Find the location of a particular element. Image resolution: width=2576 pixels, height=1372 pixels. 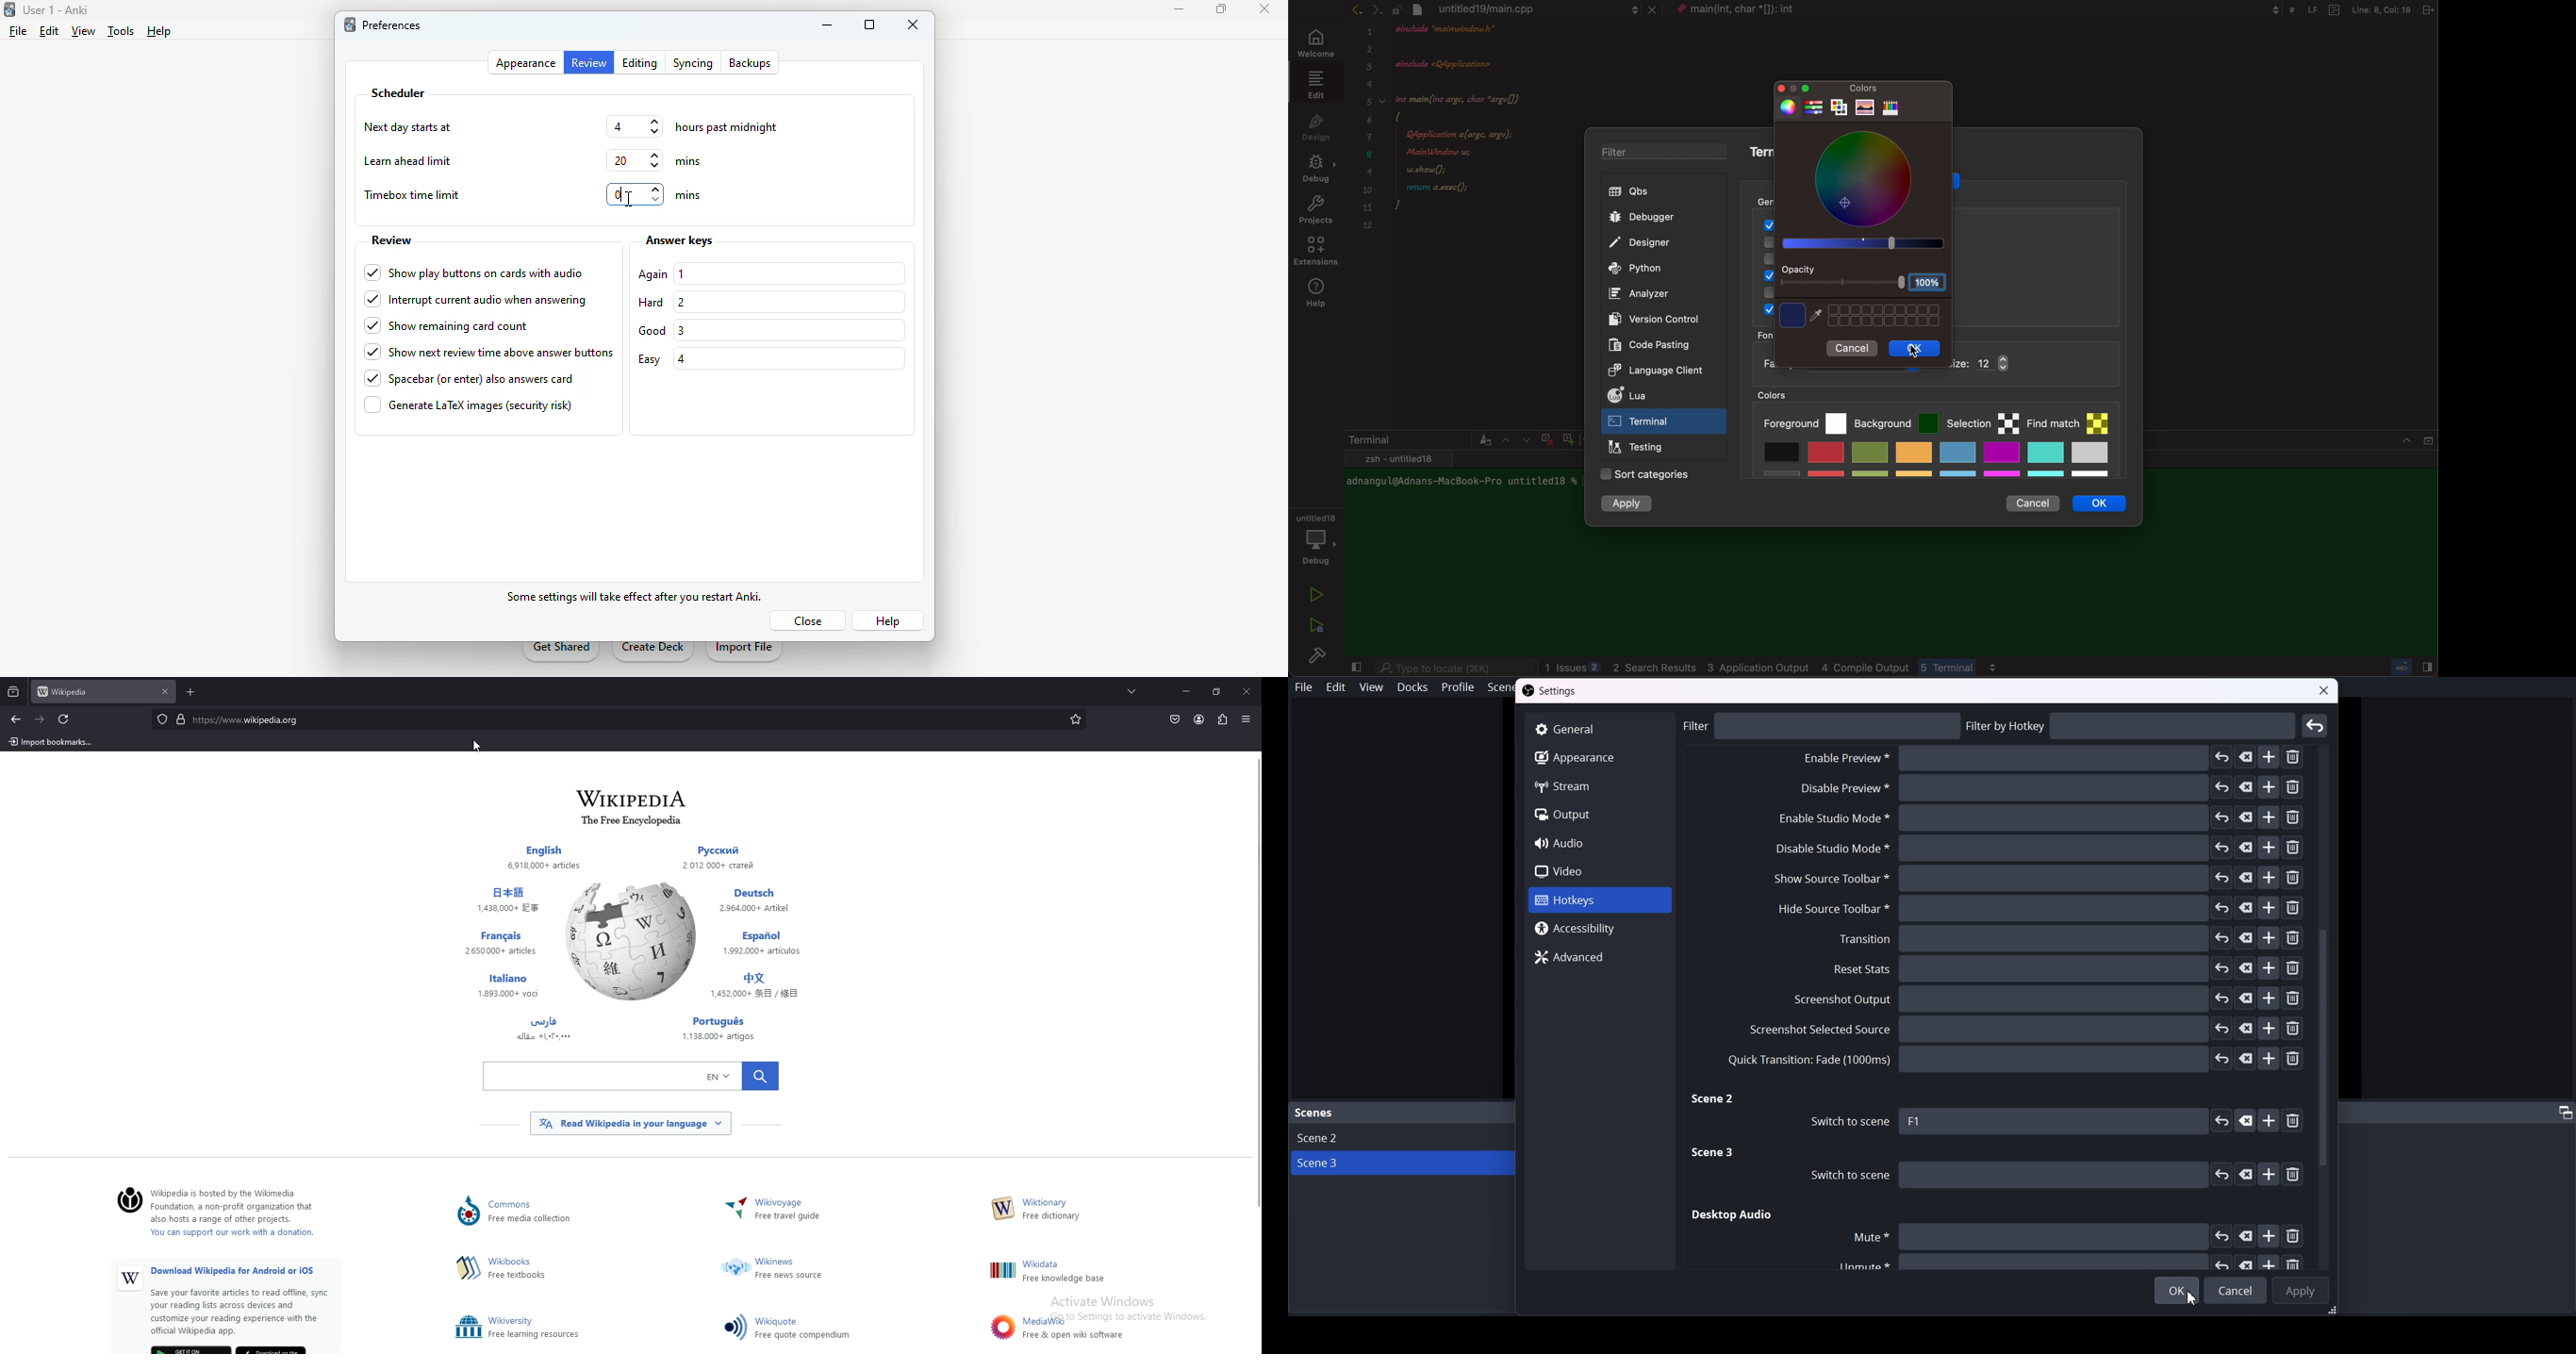

selection is located at coordinates (1983, 421).